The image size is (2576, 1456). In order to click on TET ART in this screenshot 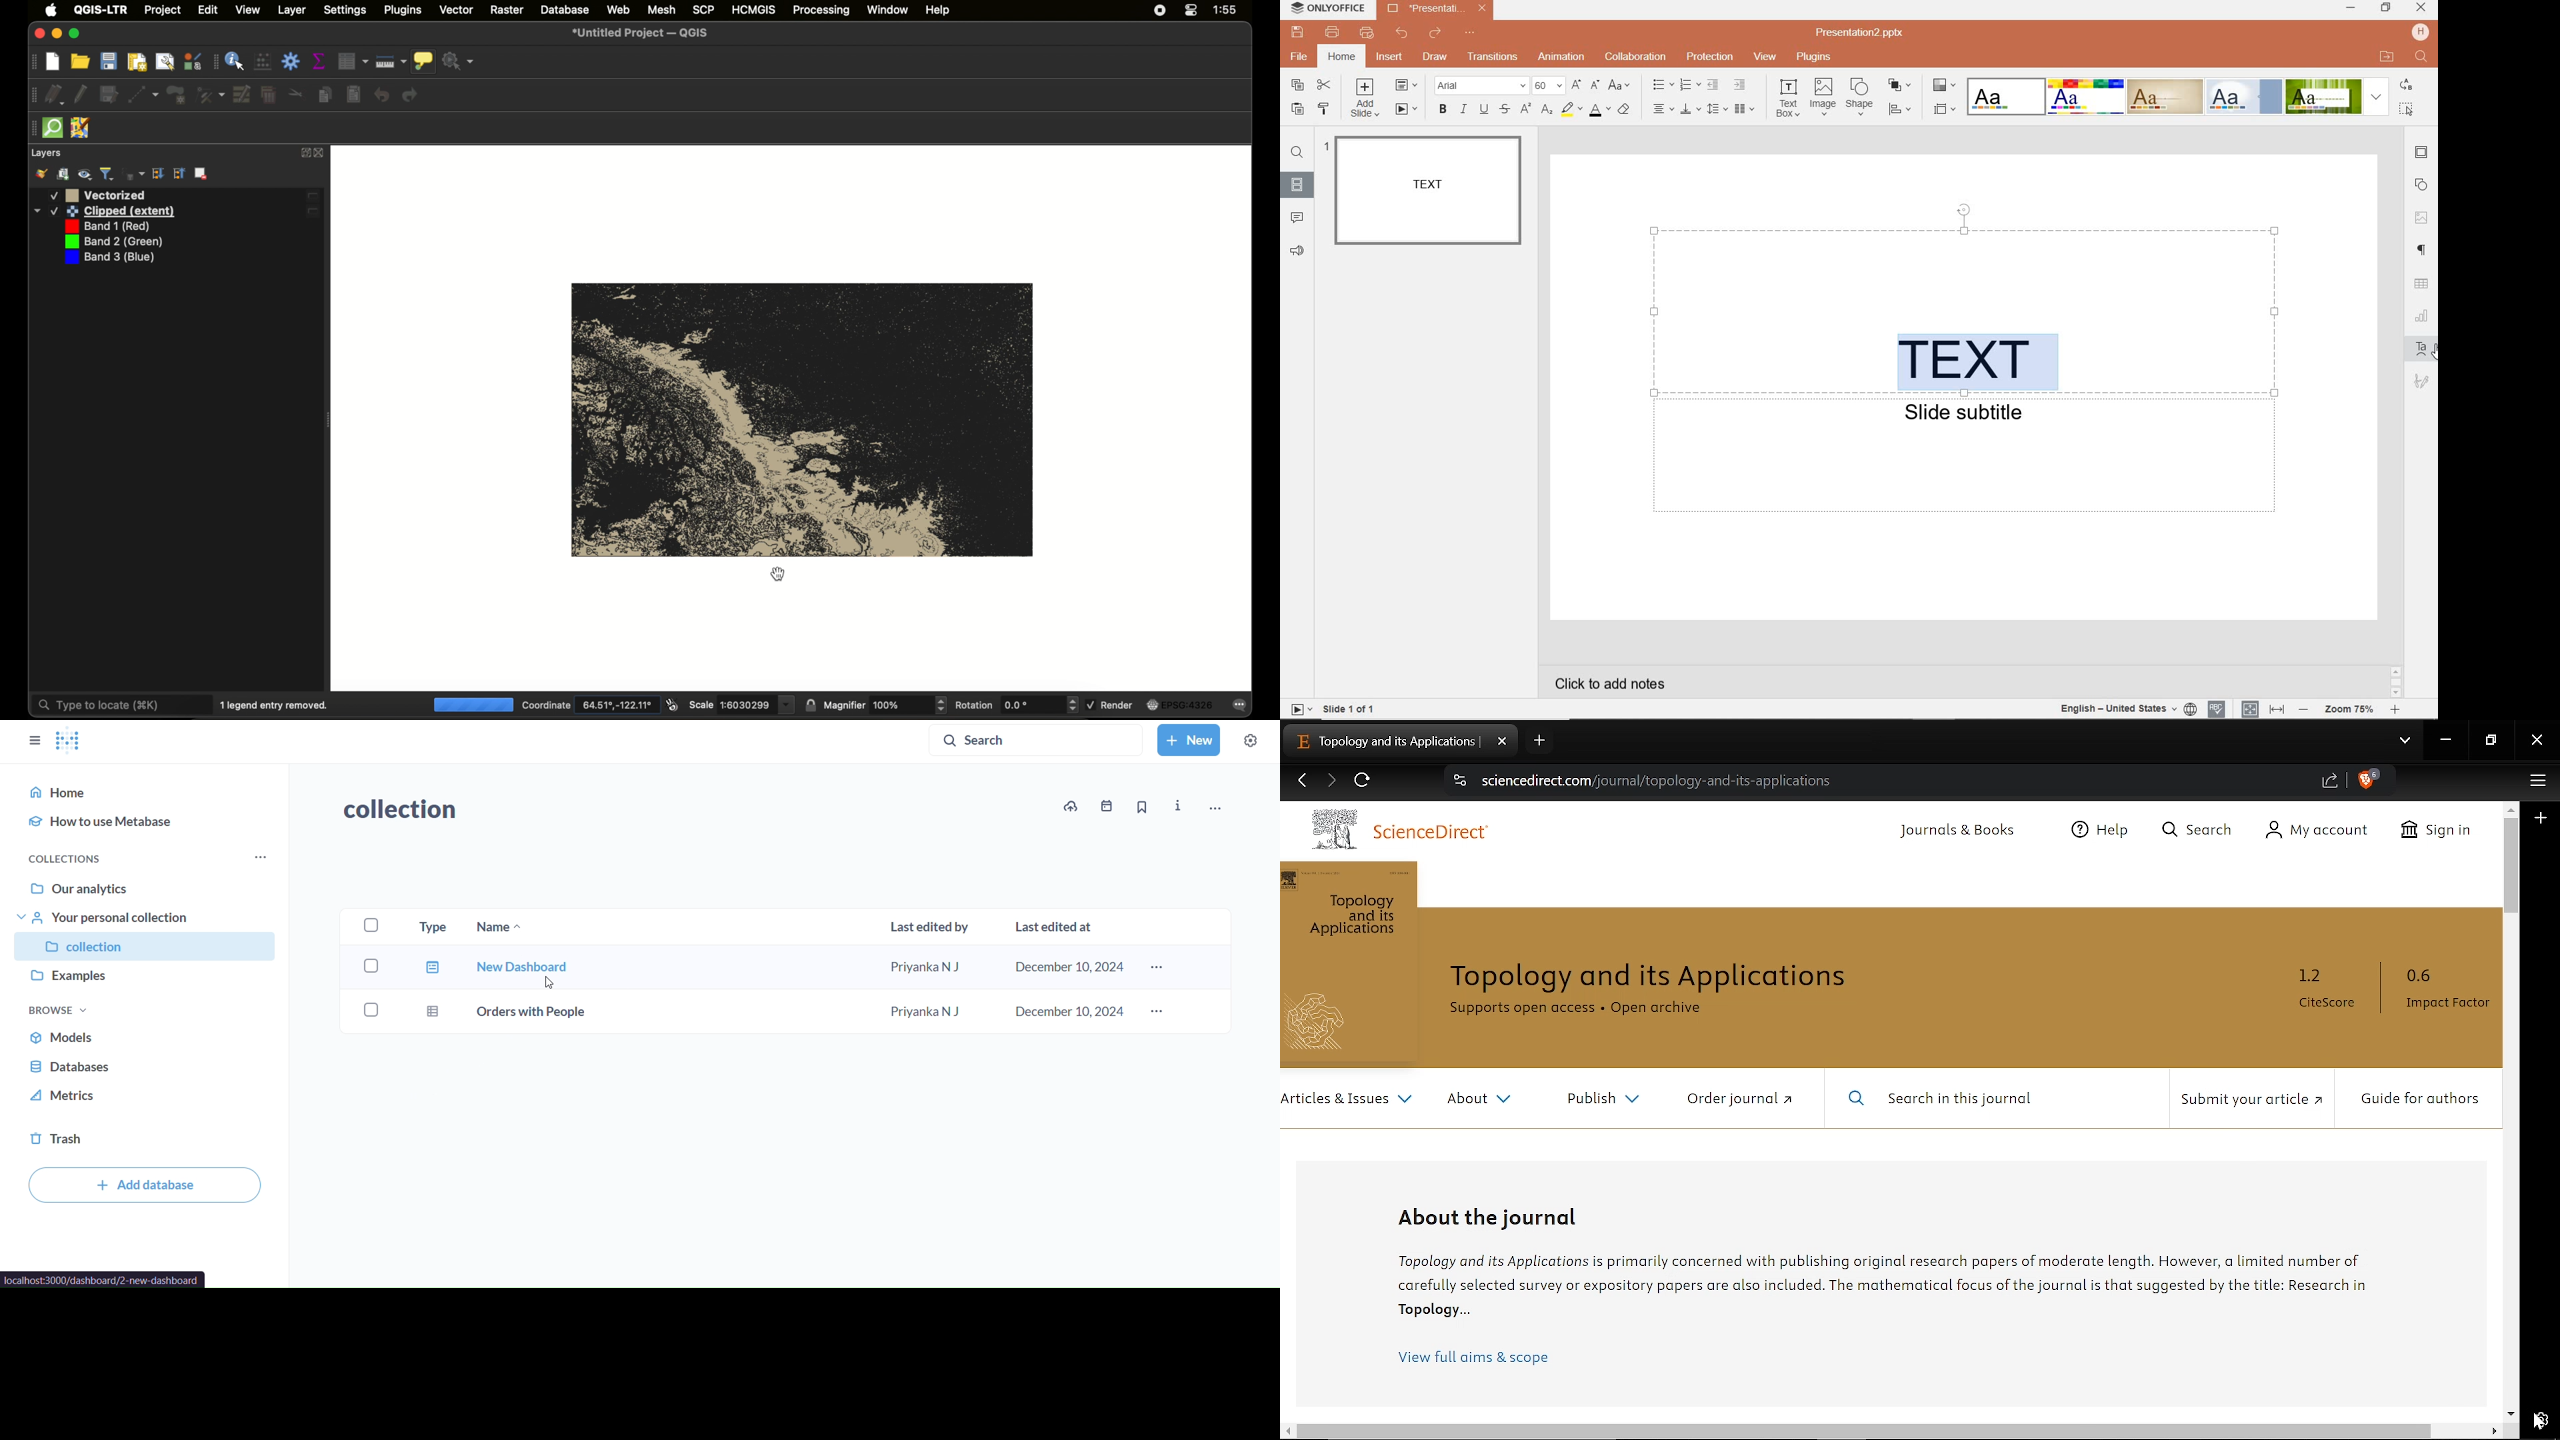, I will do `click(2421, 347)`.